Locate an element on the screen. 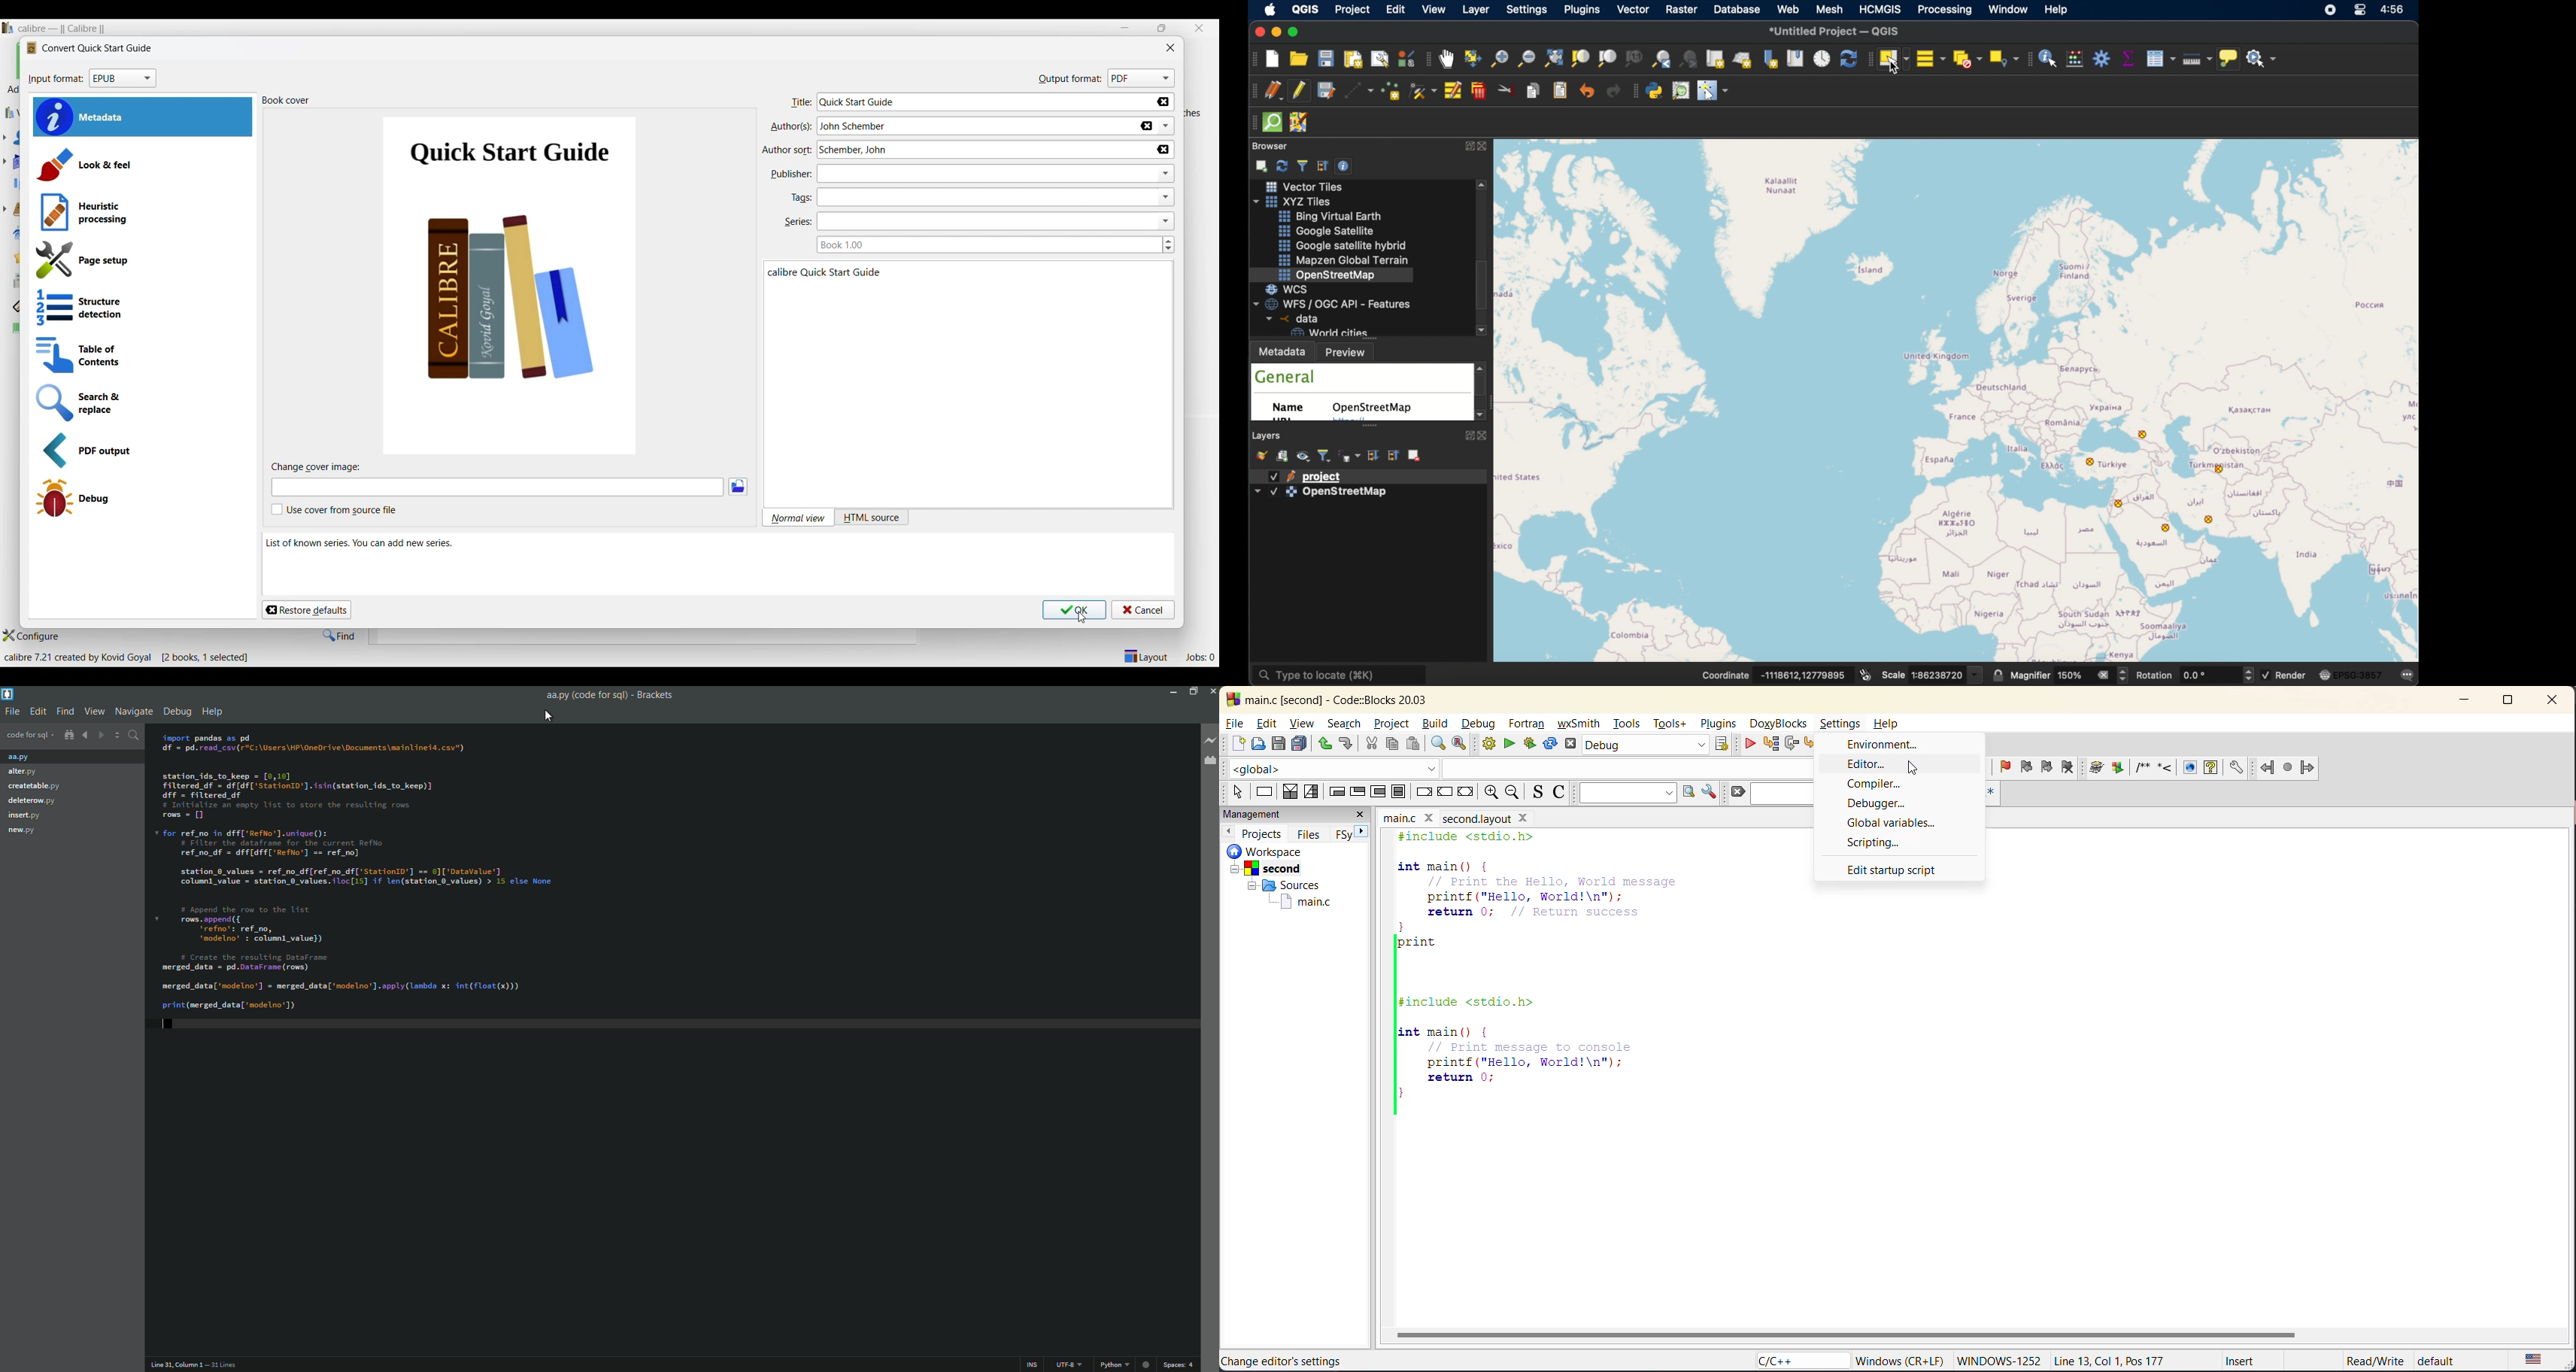 Image resolution: width=2576 pixels, height=1372 pixels. EPUB output is located at coordinates (142, 450).